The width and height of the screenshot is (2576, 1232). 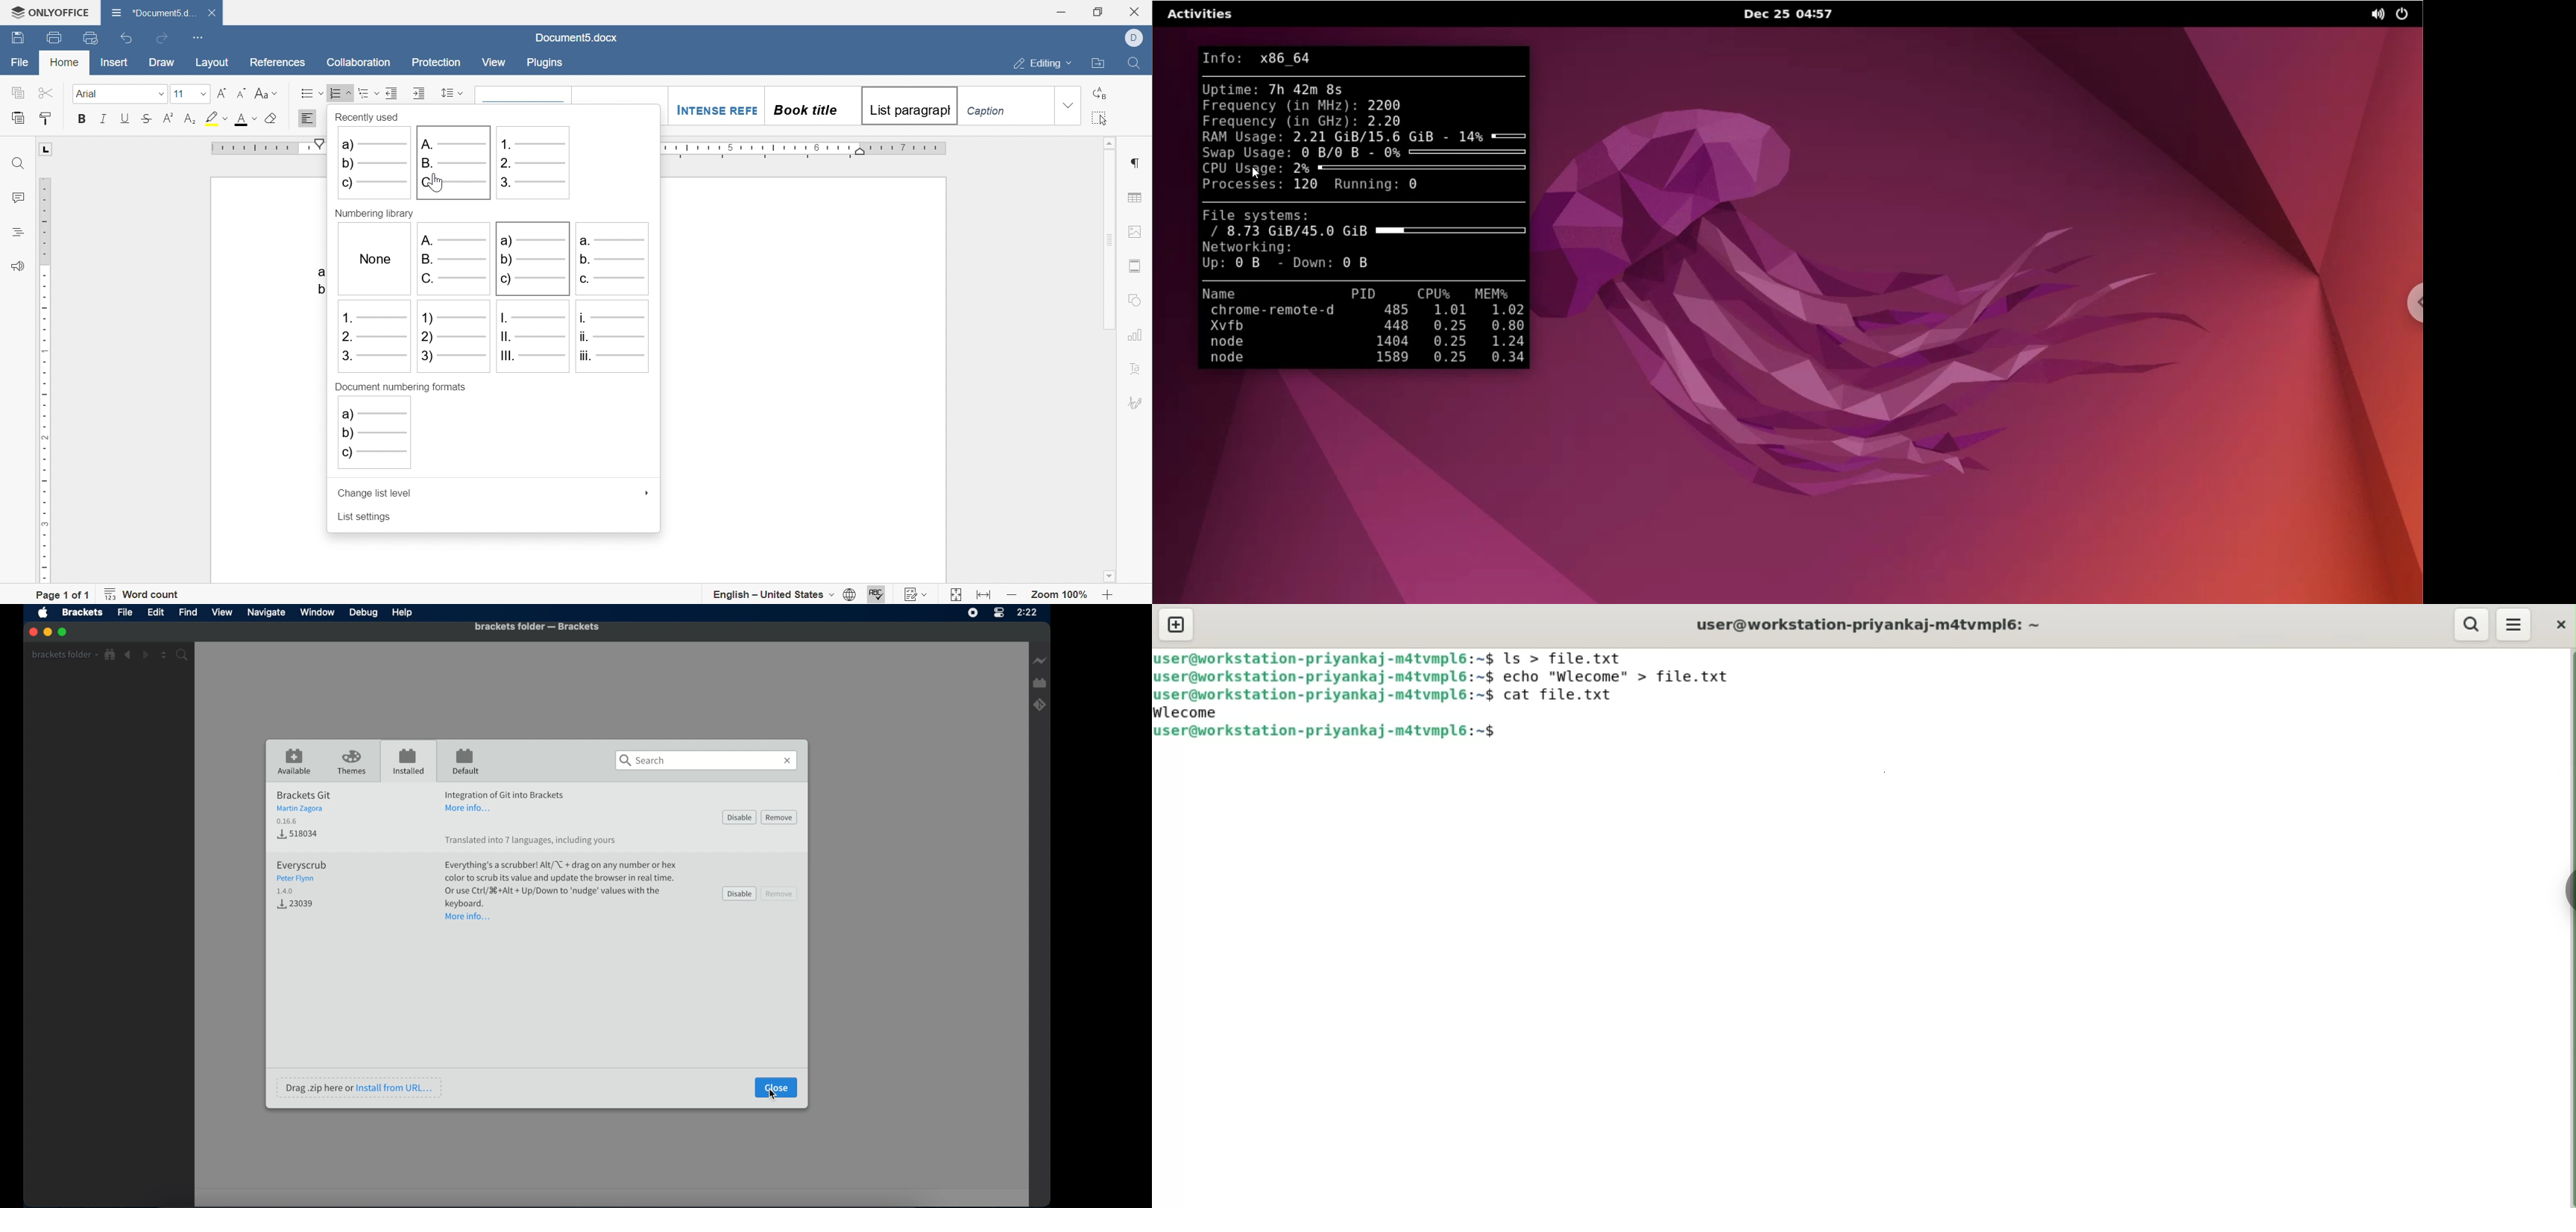 I want to click on , so click(x=298, y=905).